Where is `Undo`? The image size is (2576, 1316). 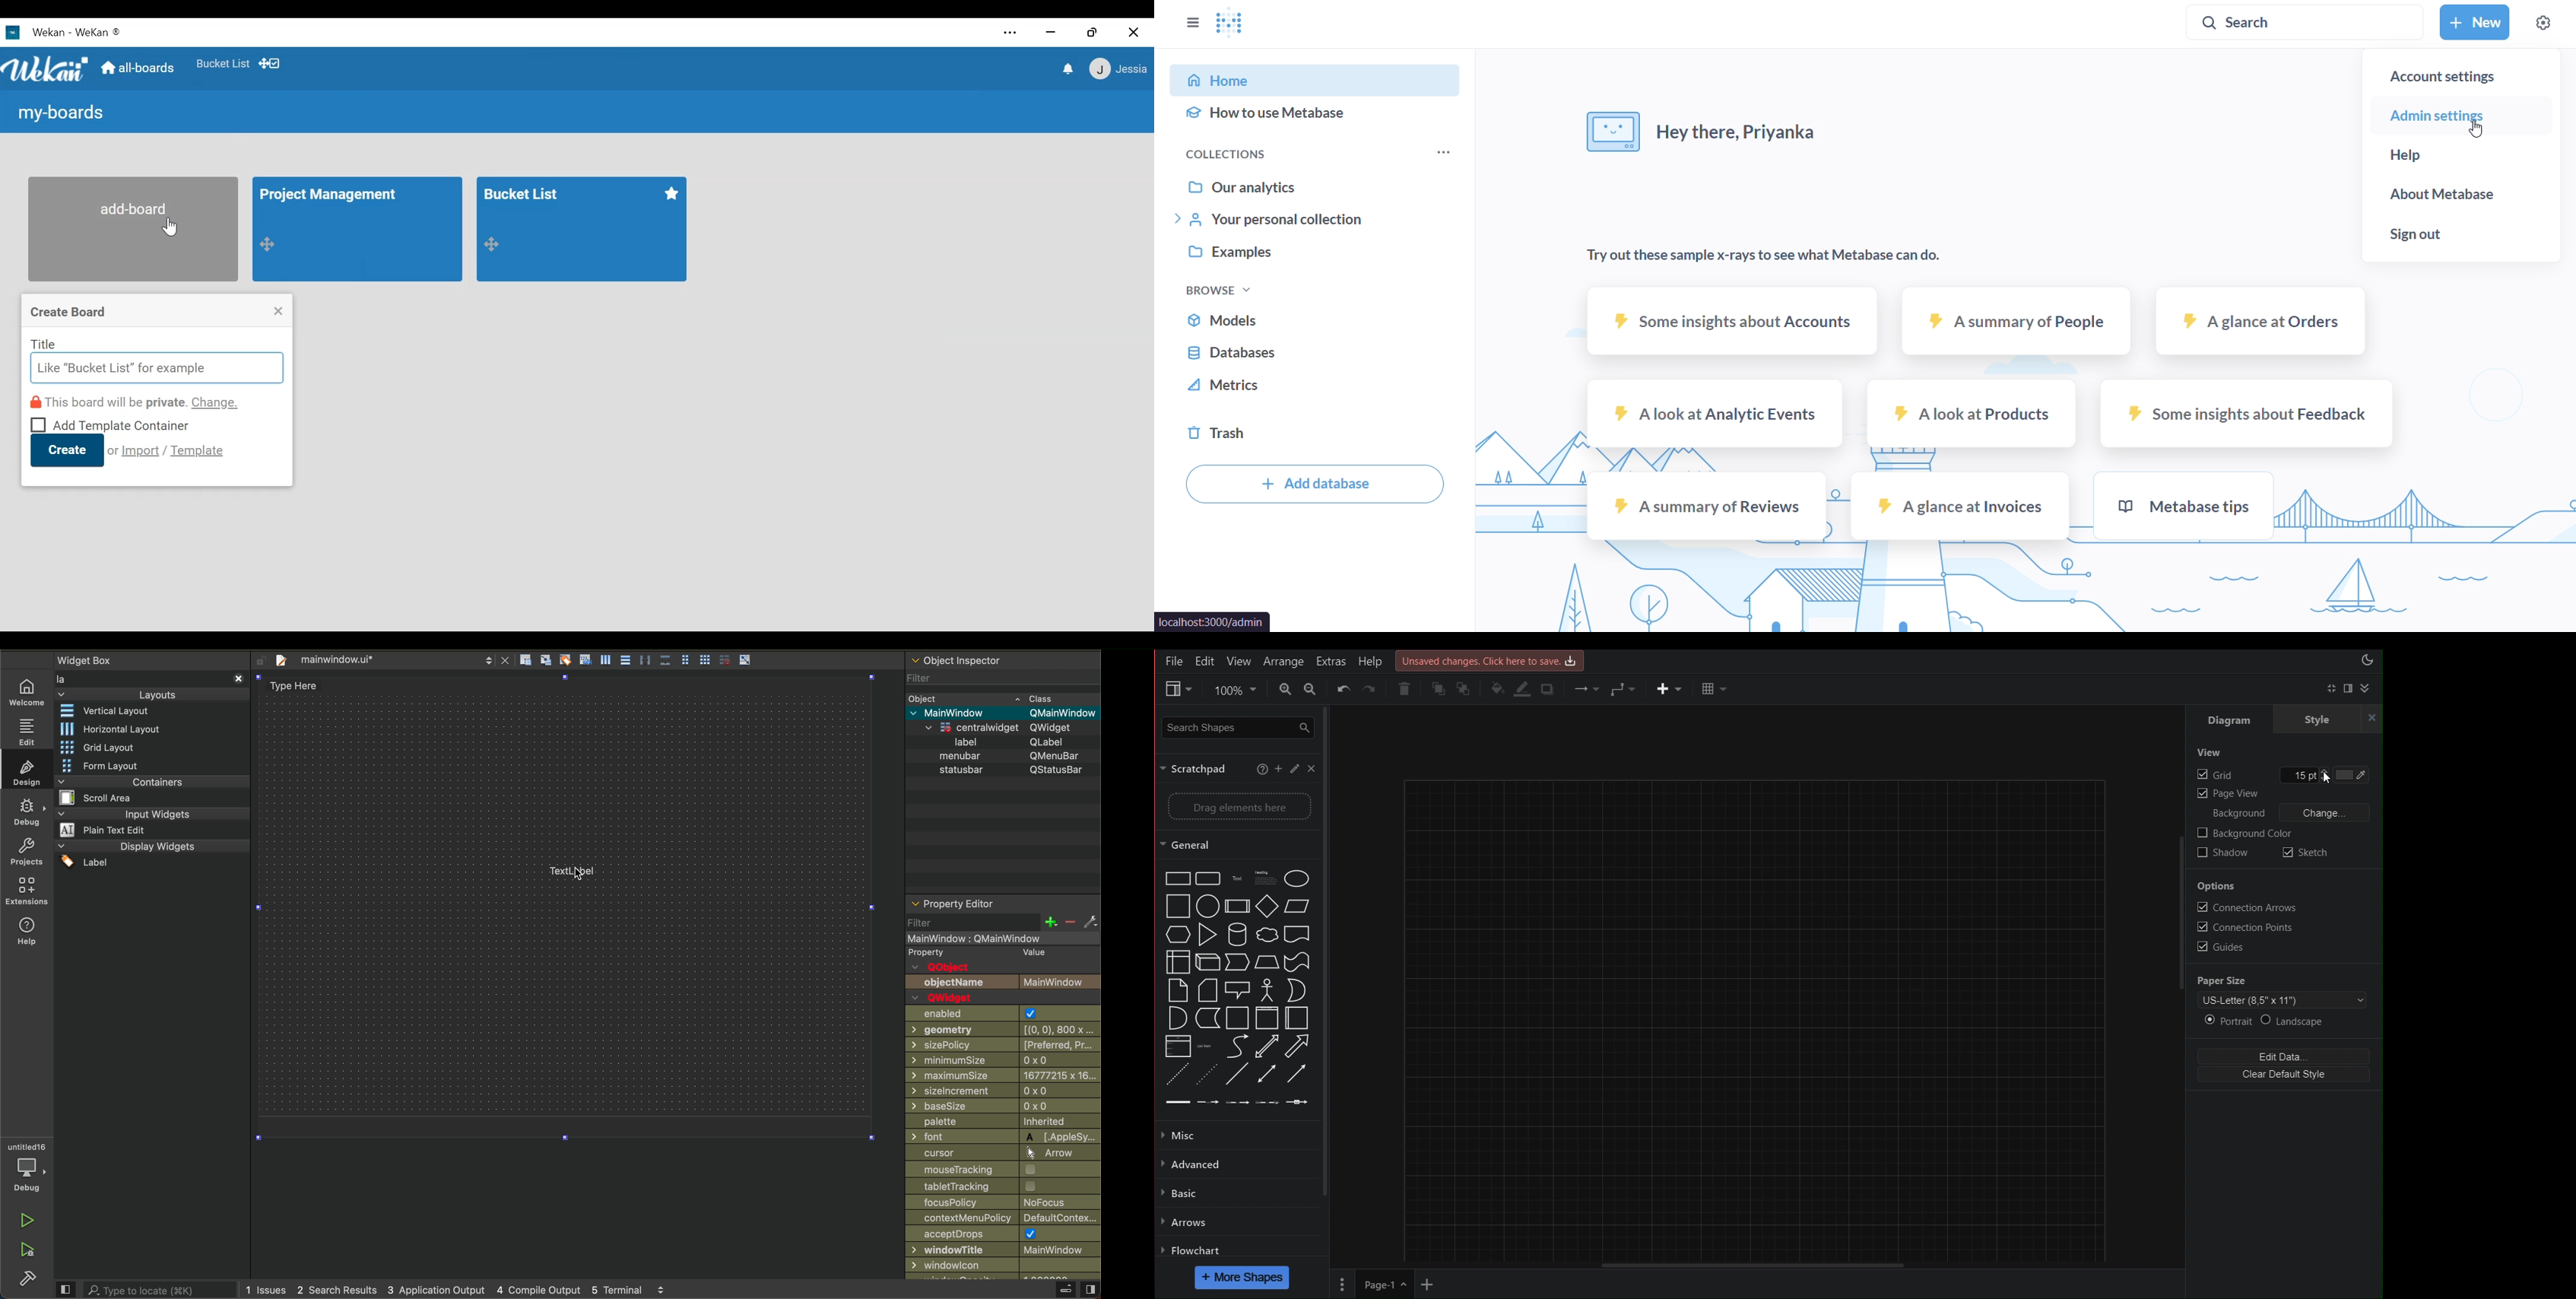 Undo is located at coordinates (1343, 692).